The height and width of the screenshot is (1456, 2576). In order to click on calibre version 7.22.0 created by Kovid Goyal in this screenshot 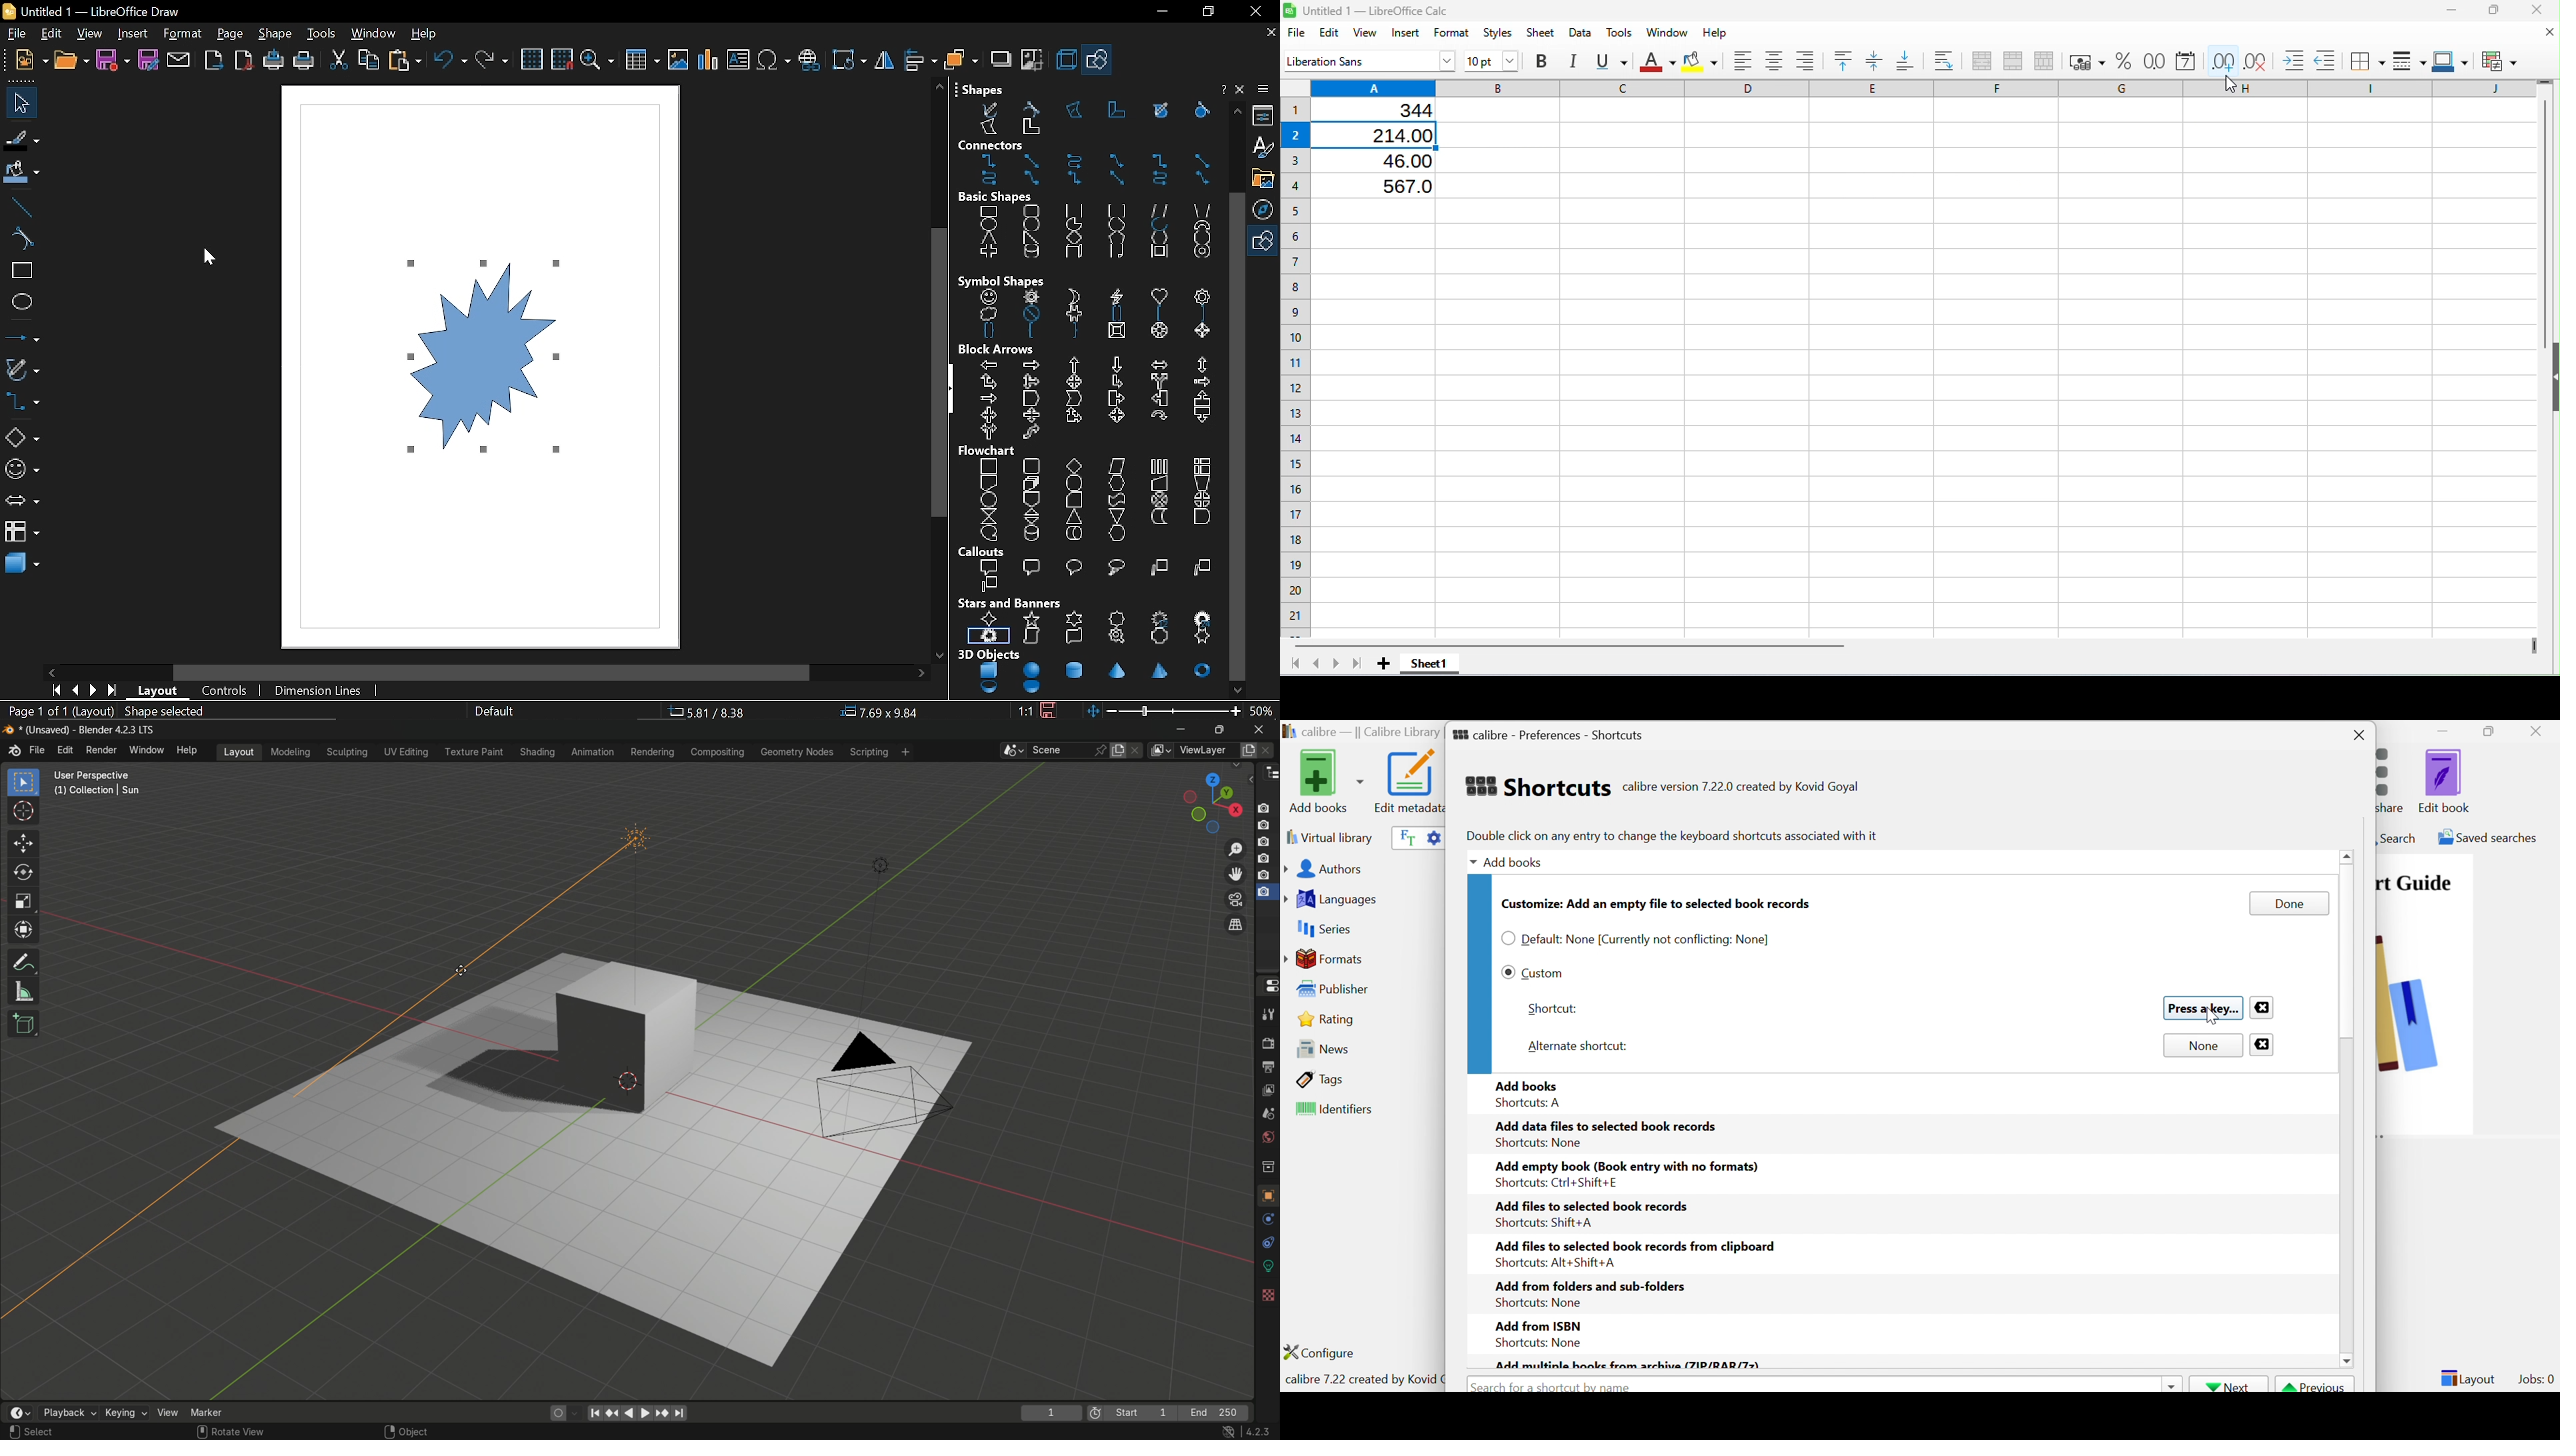, I will do `click(1741, 787)`.